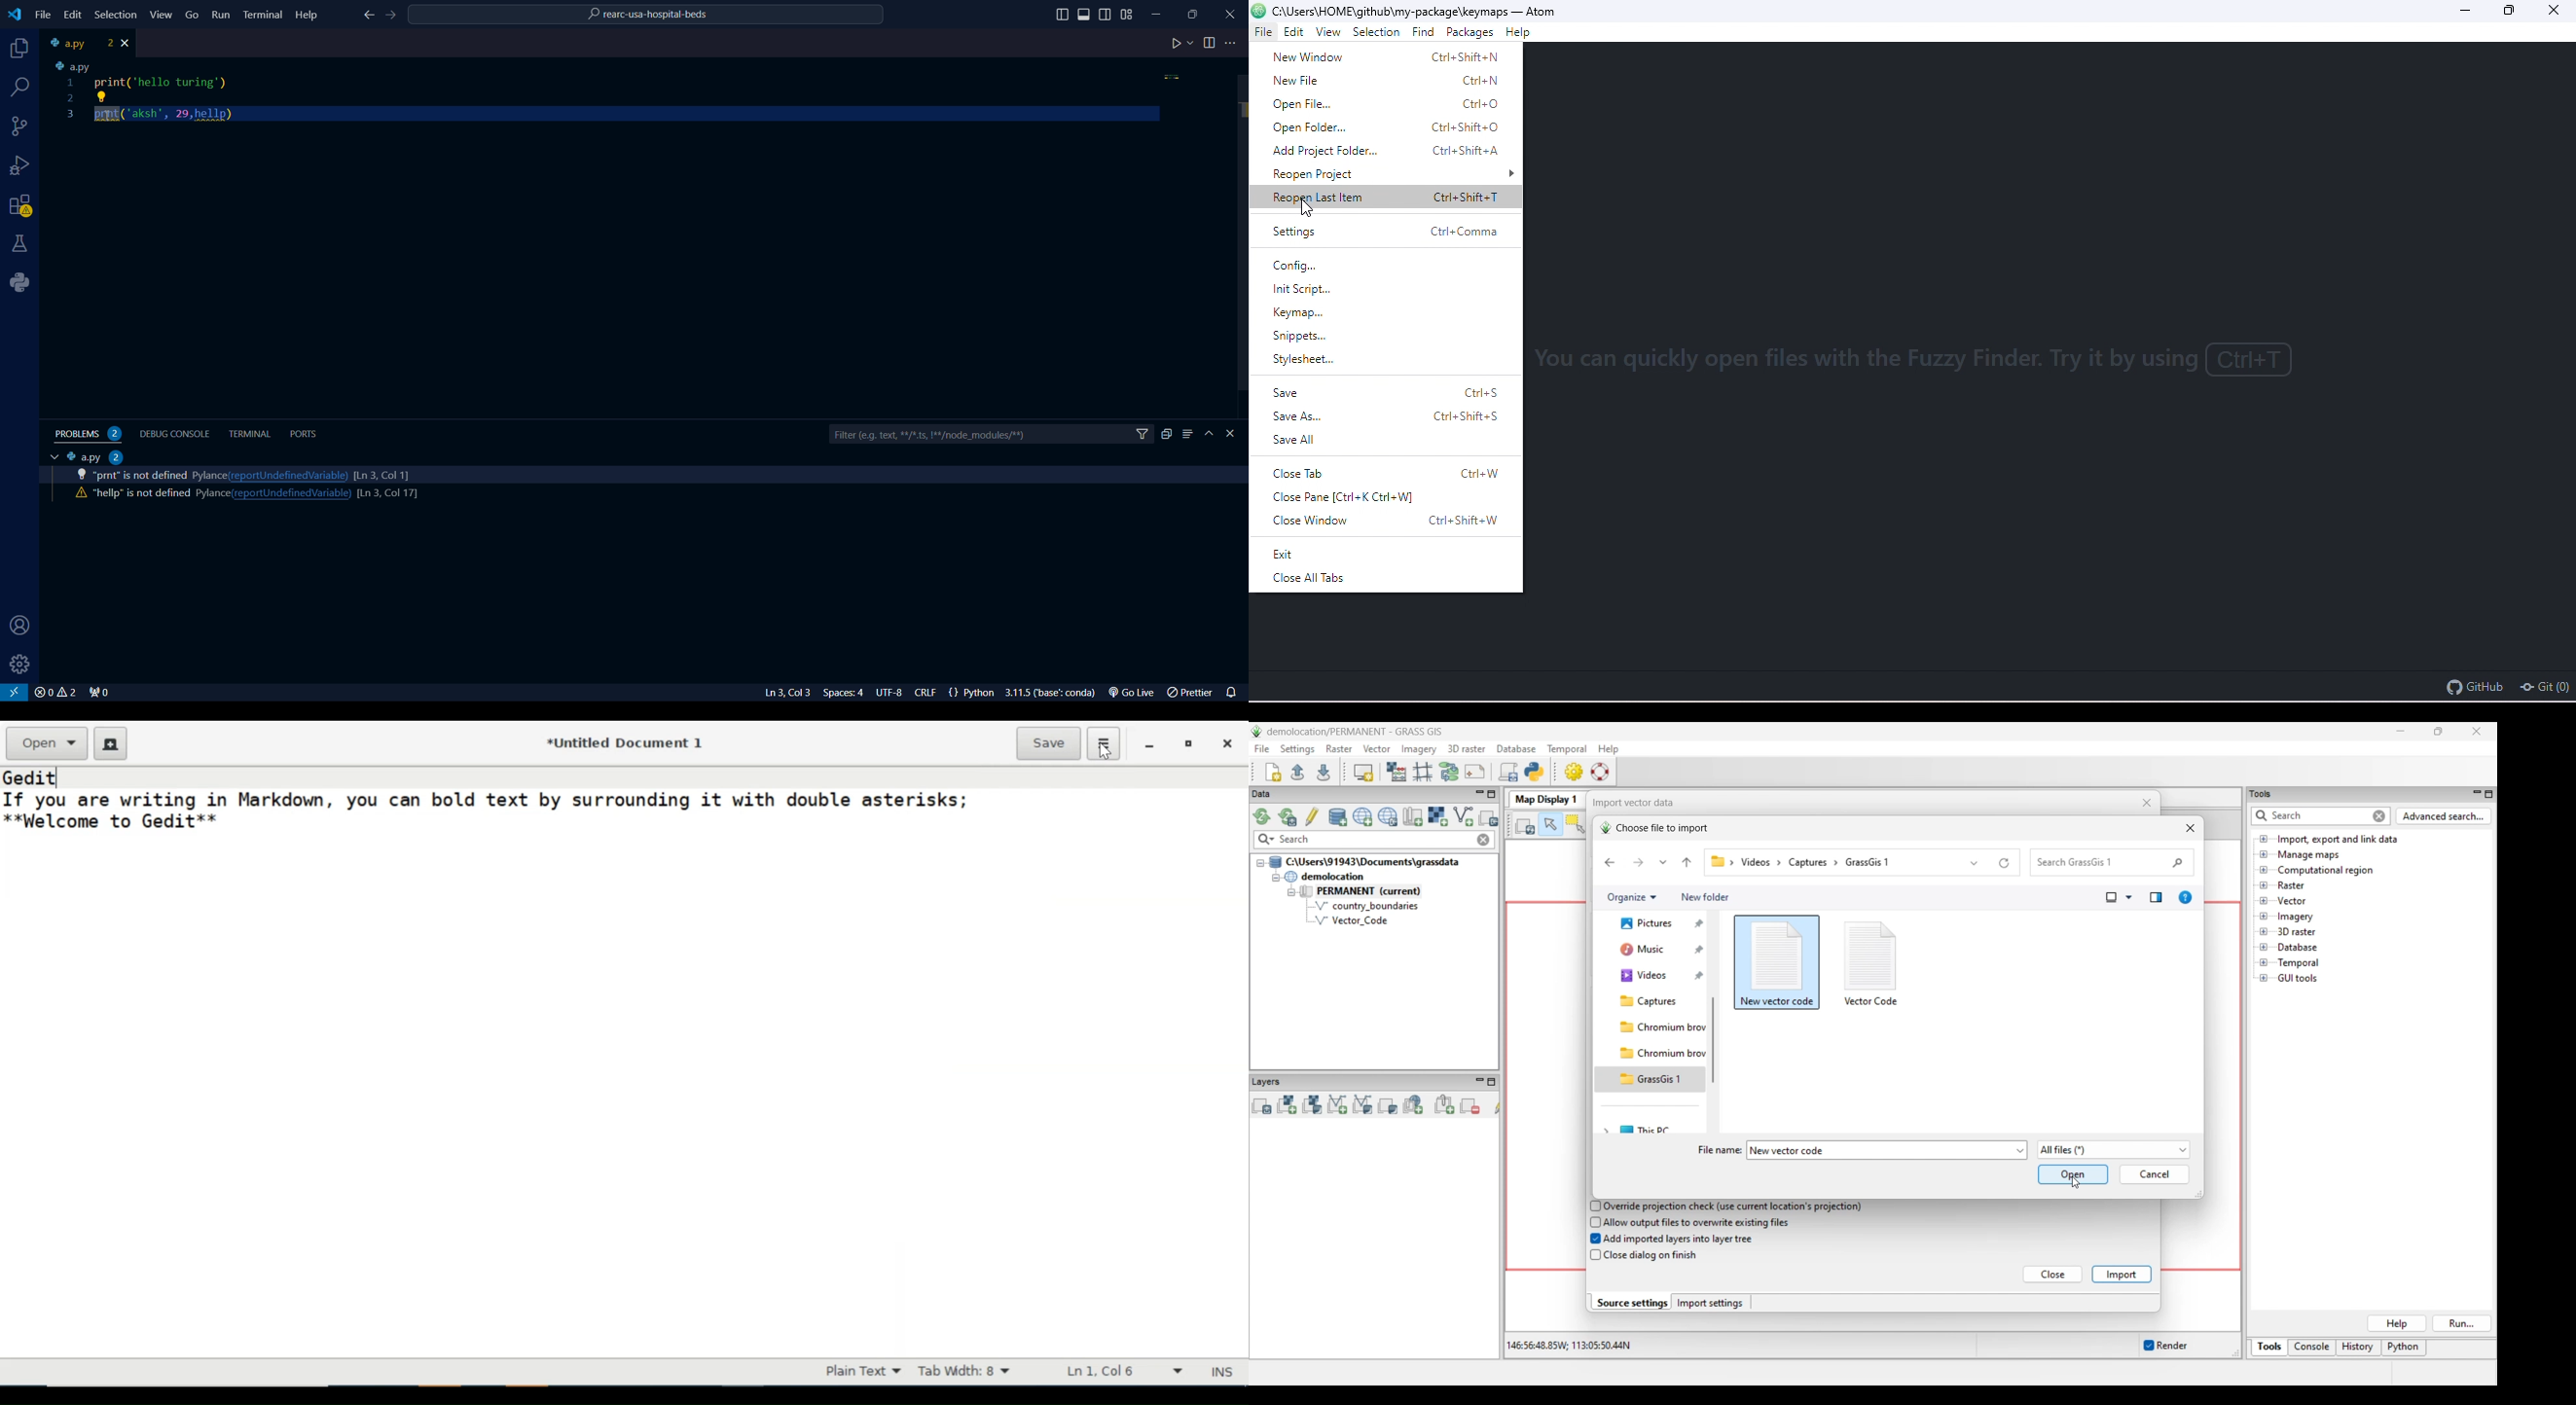  I want to click on connections, so click(20, 126).